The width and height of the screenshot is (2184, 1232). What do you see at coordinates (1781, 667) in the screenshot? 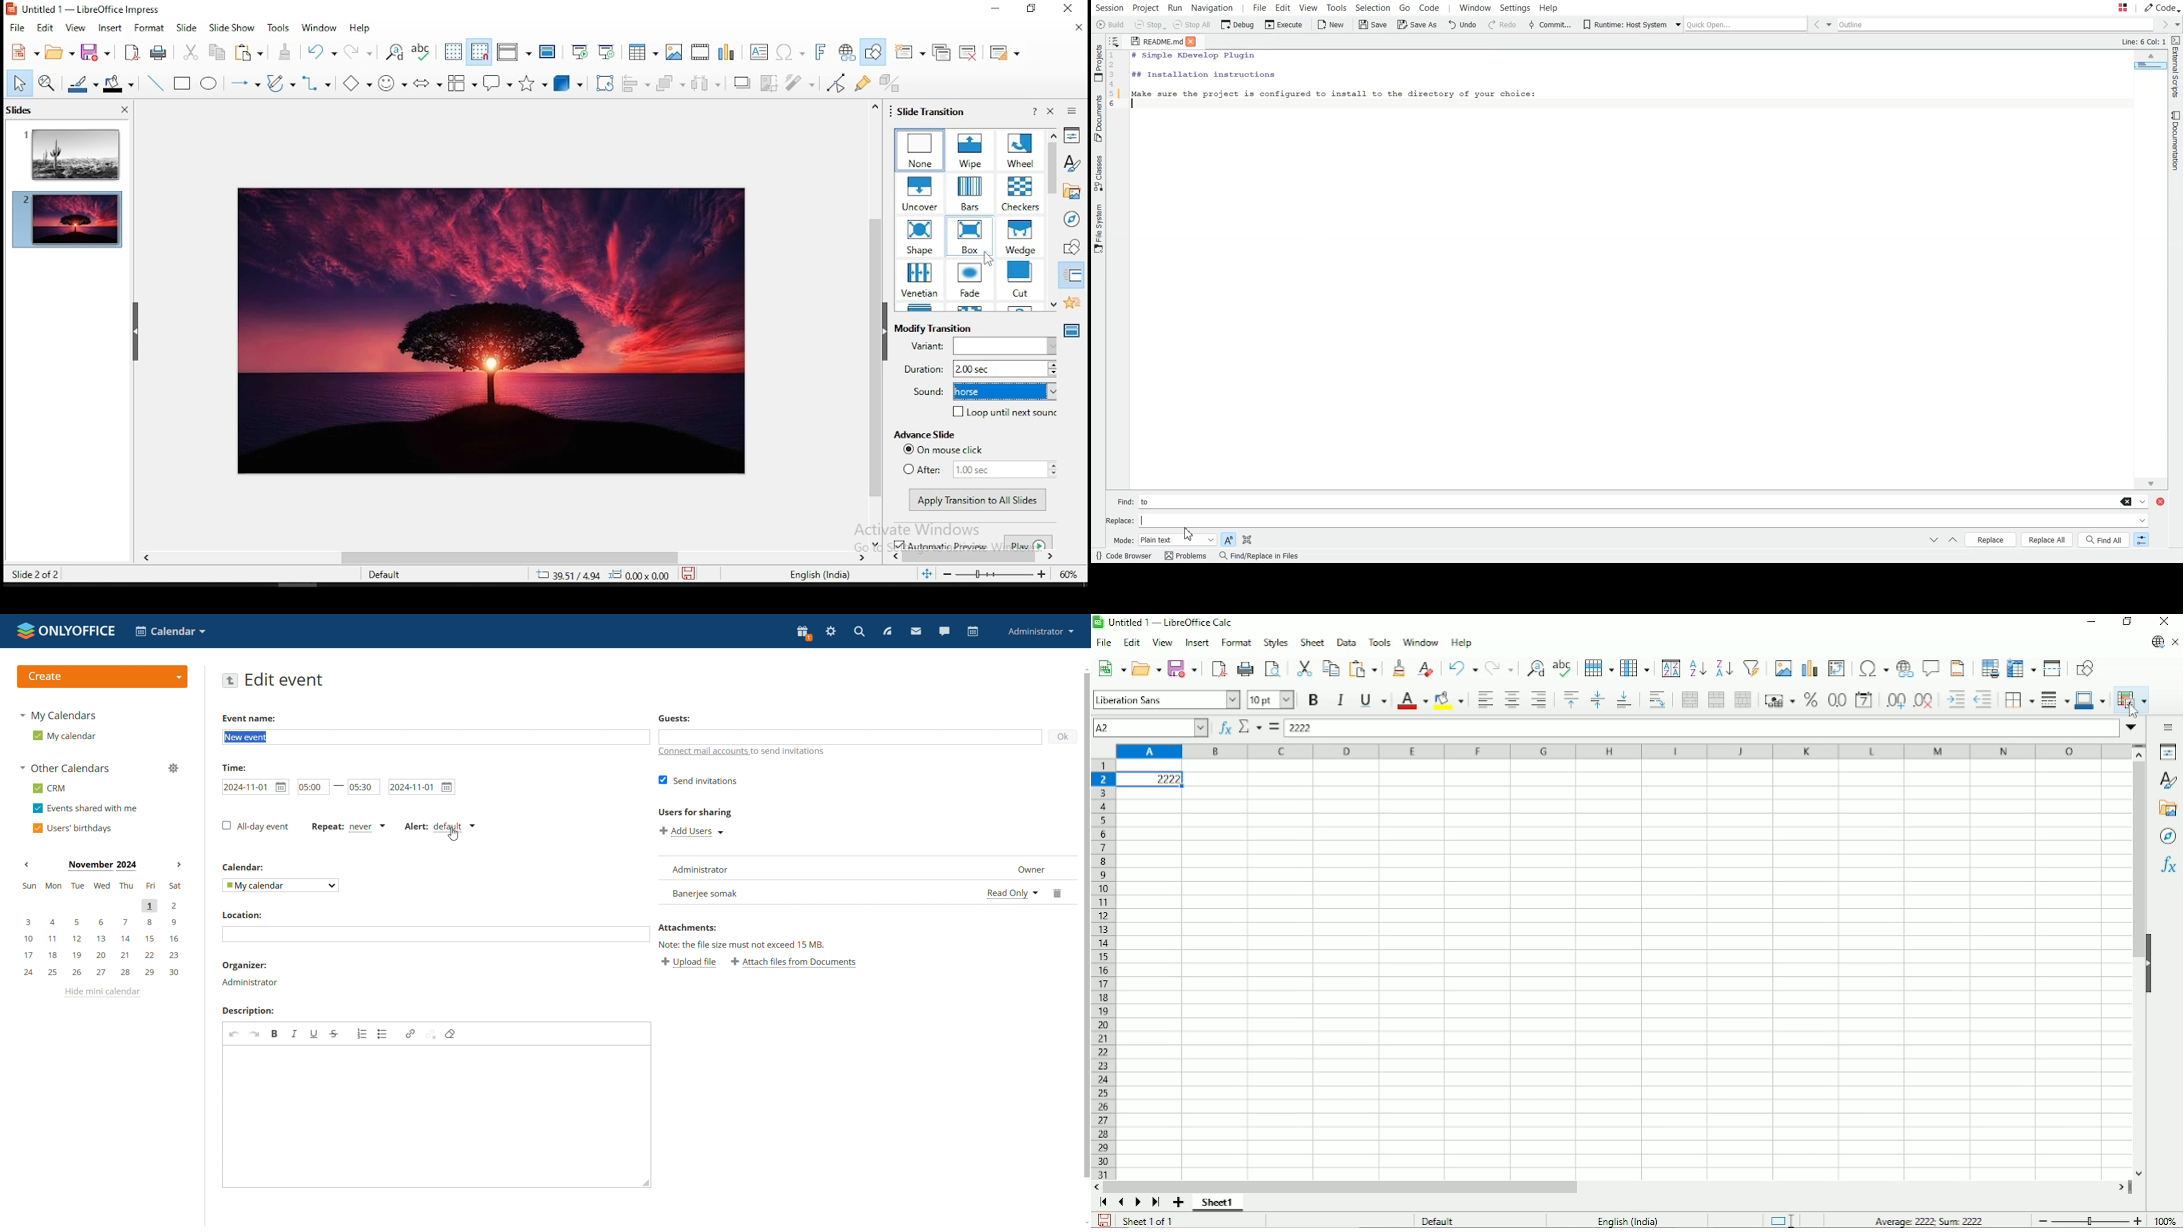
I see `Insert Image ` at bounding box center [1781, 667].